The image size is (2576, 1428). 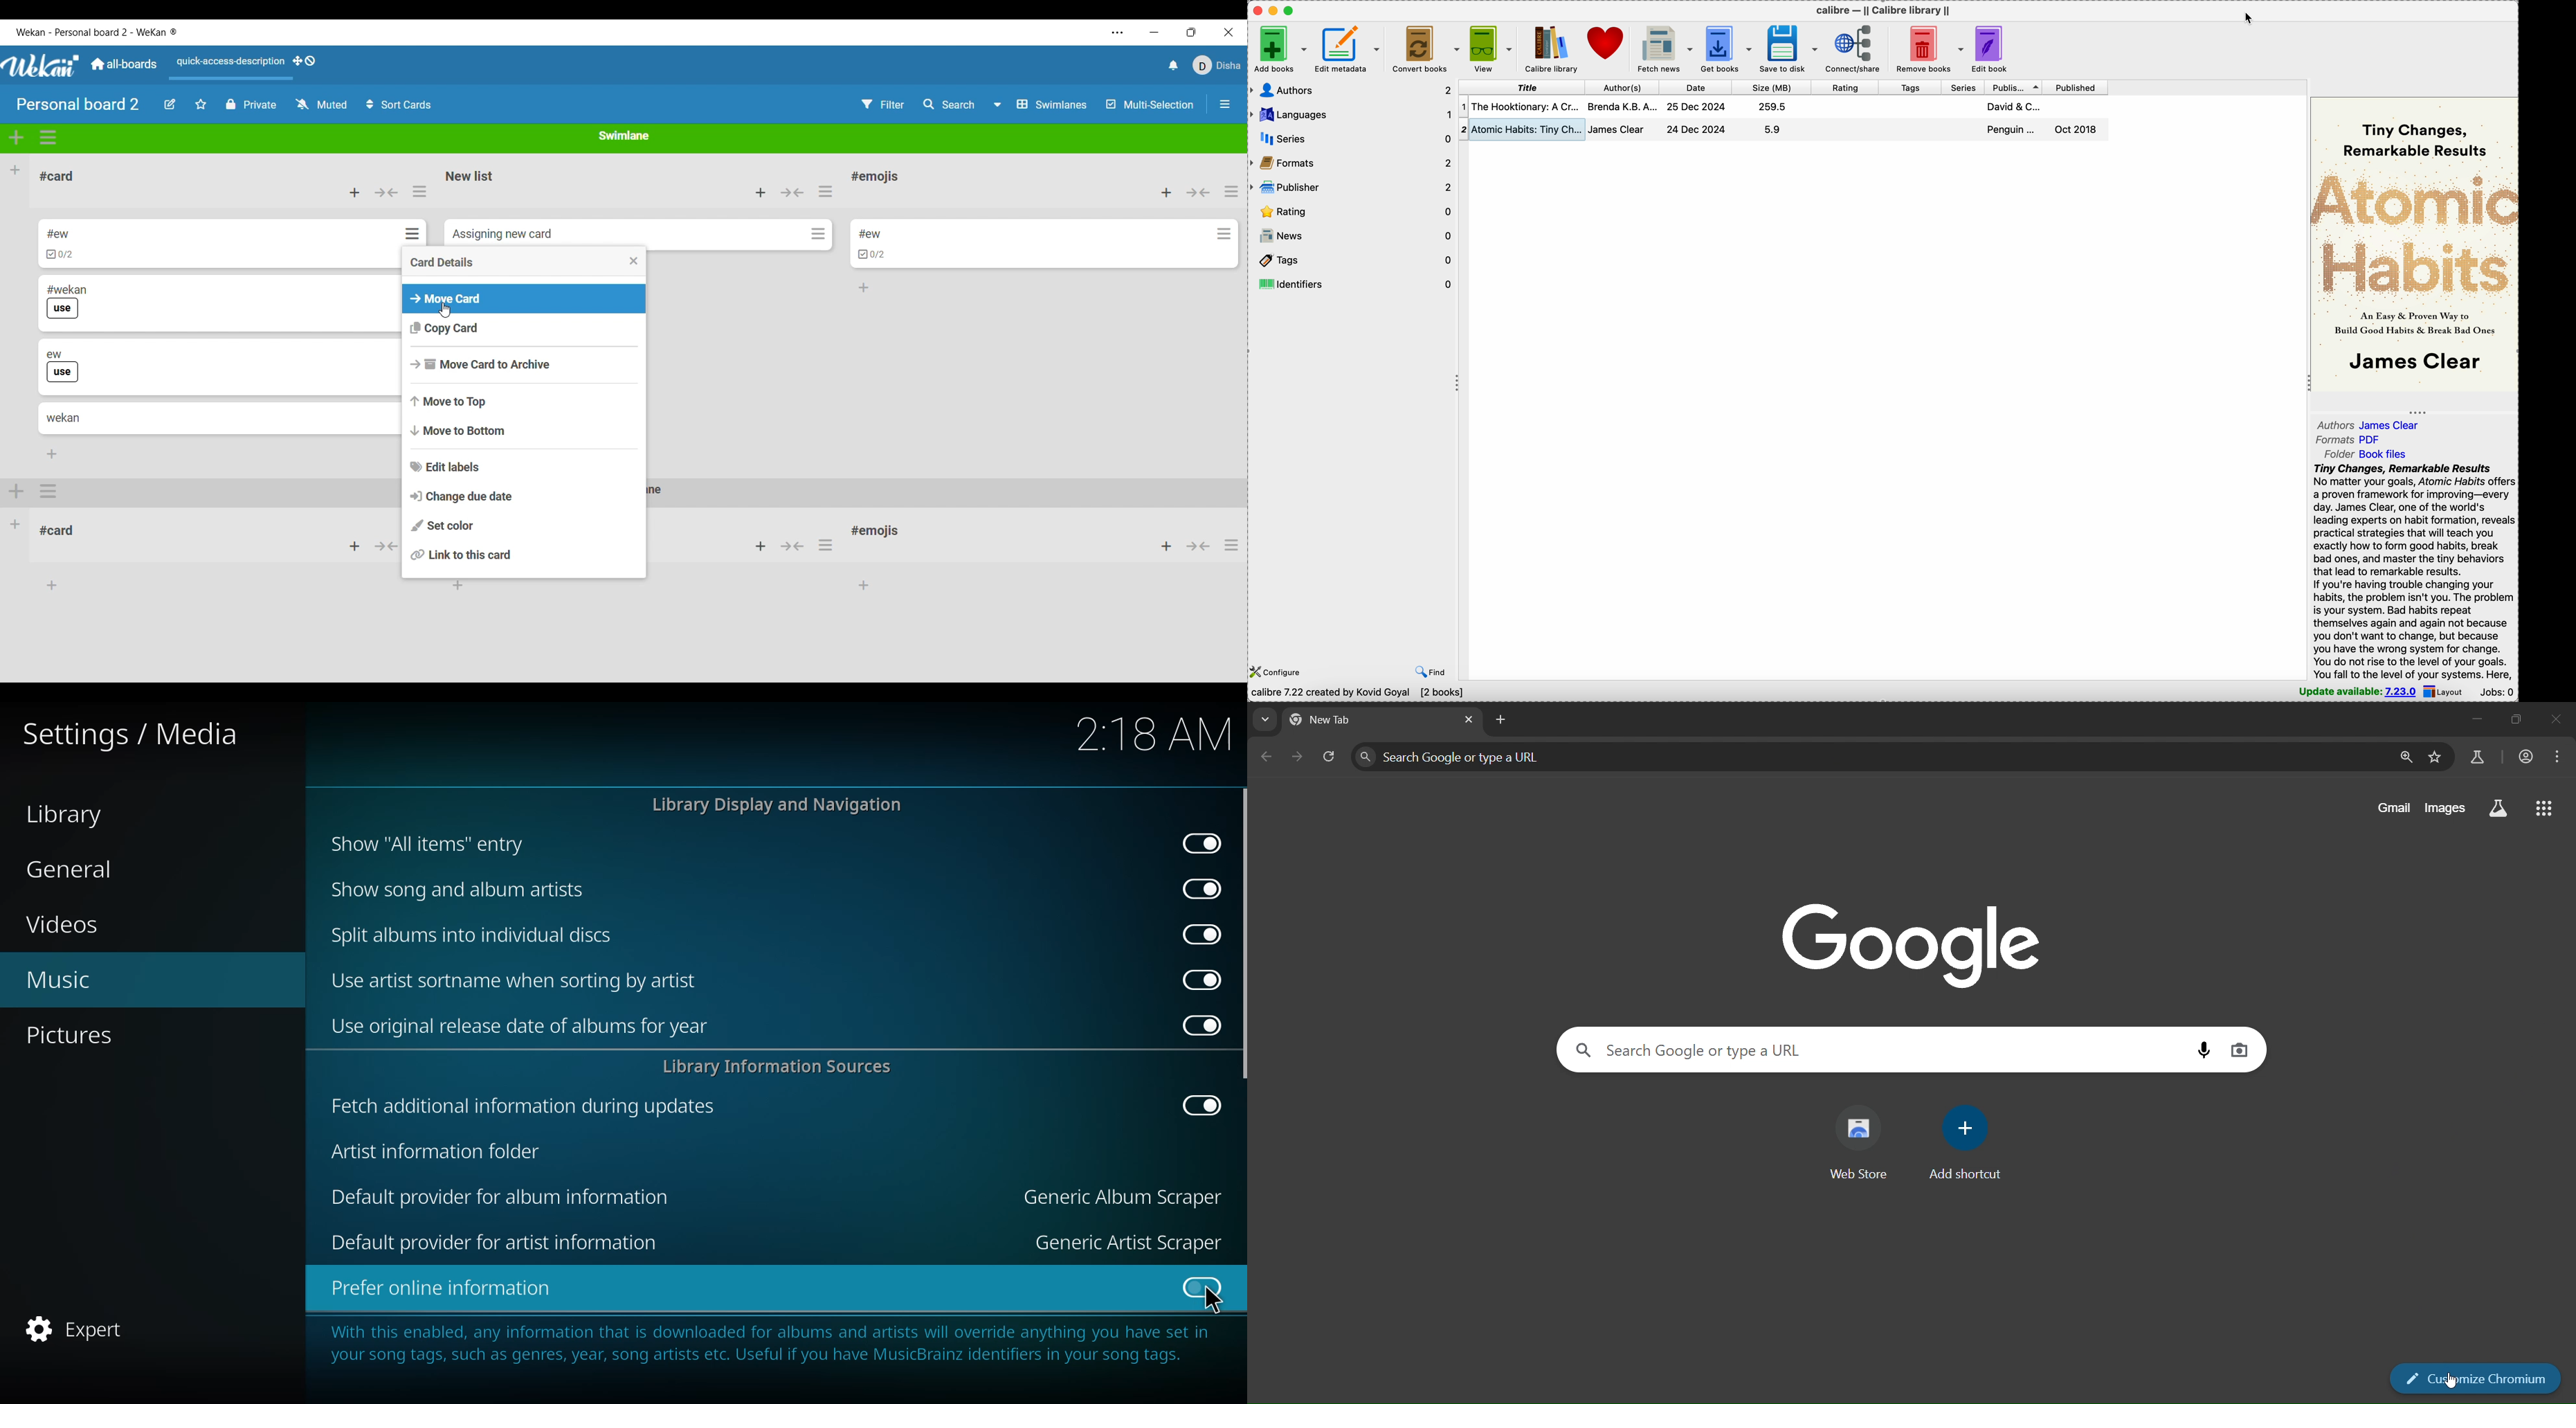 What do you see at coordinates (526, 1026) in the screenshot?
I see `use original release date of albums` at bounding box center [526, 1026].